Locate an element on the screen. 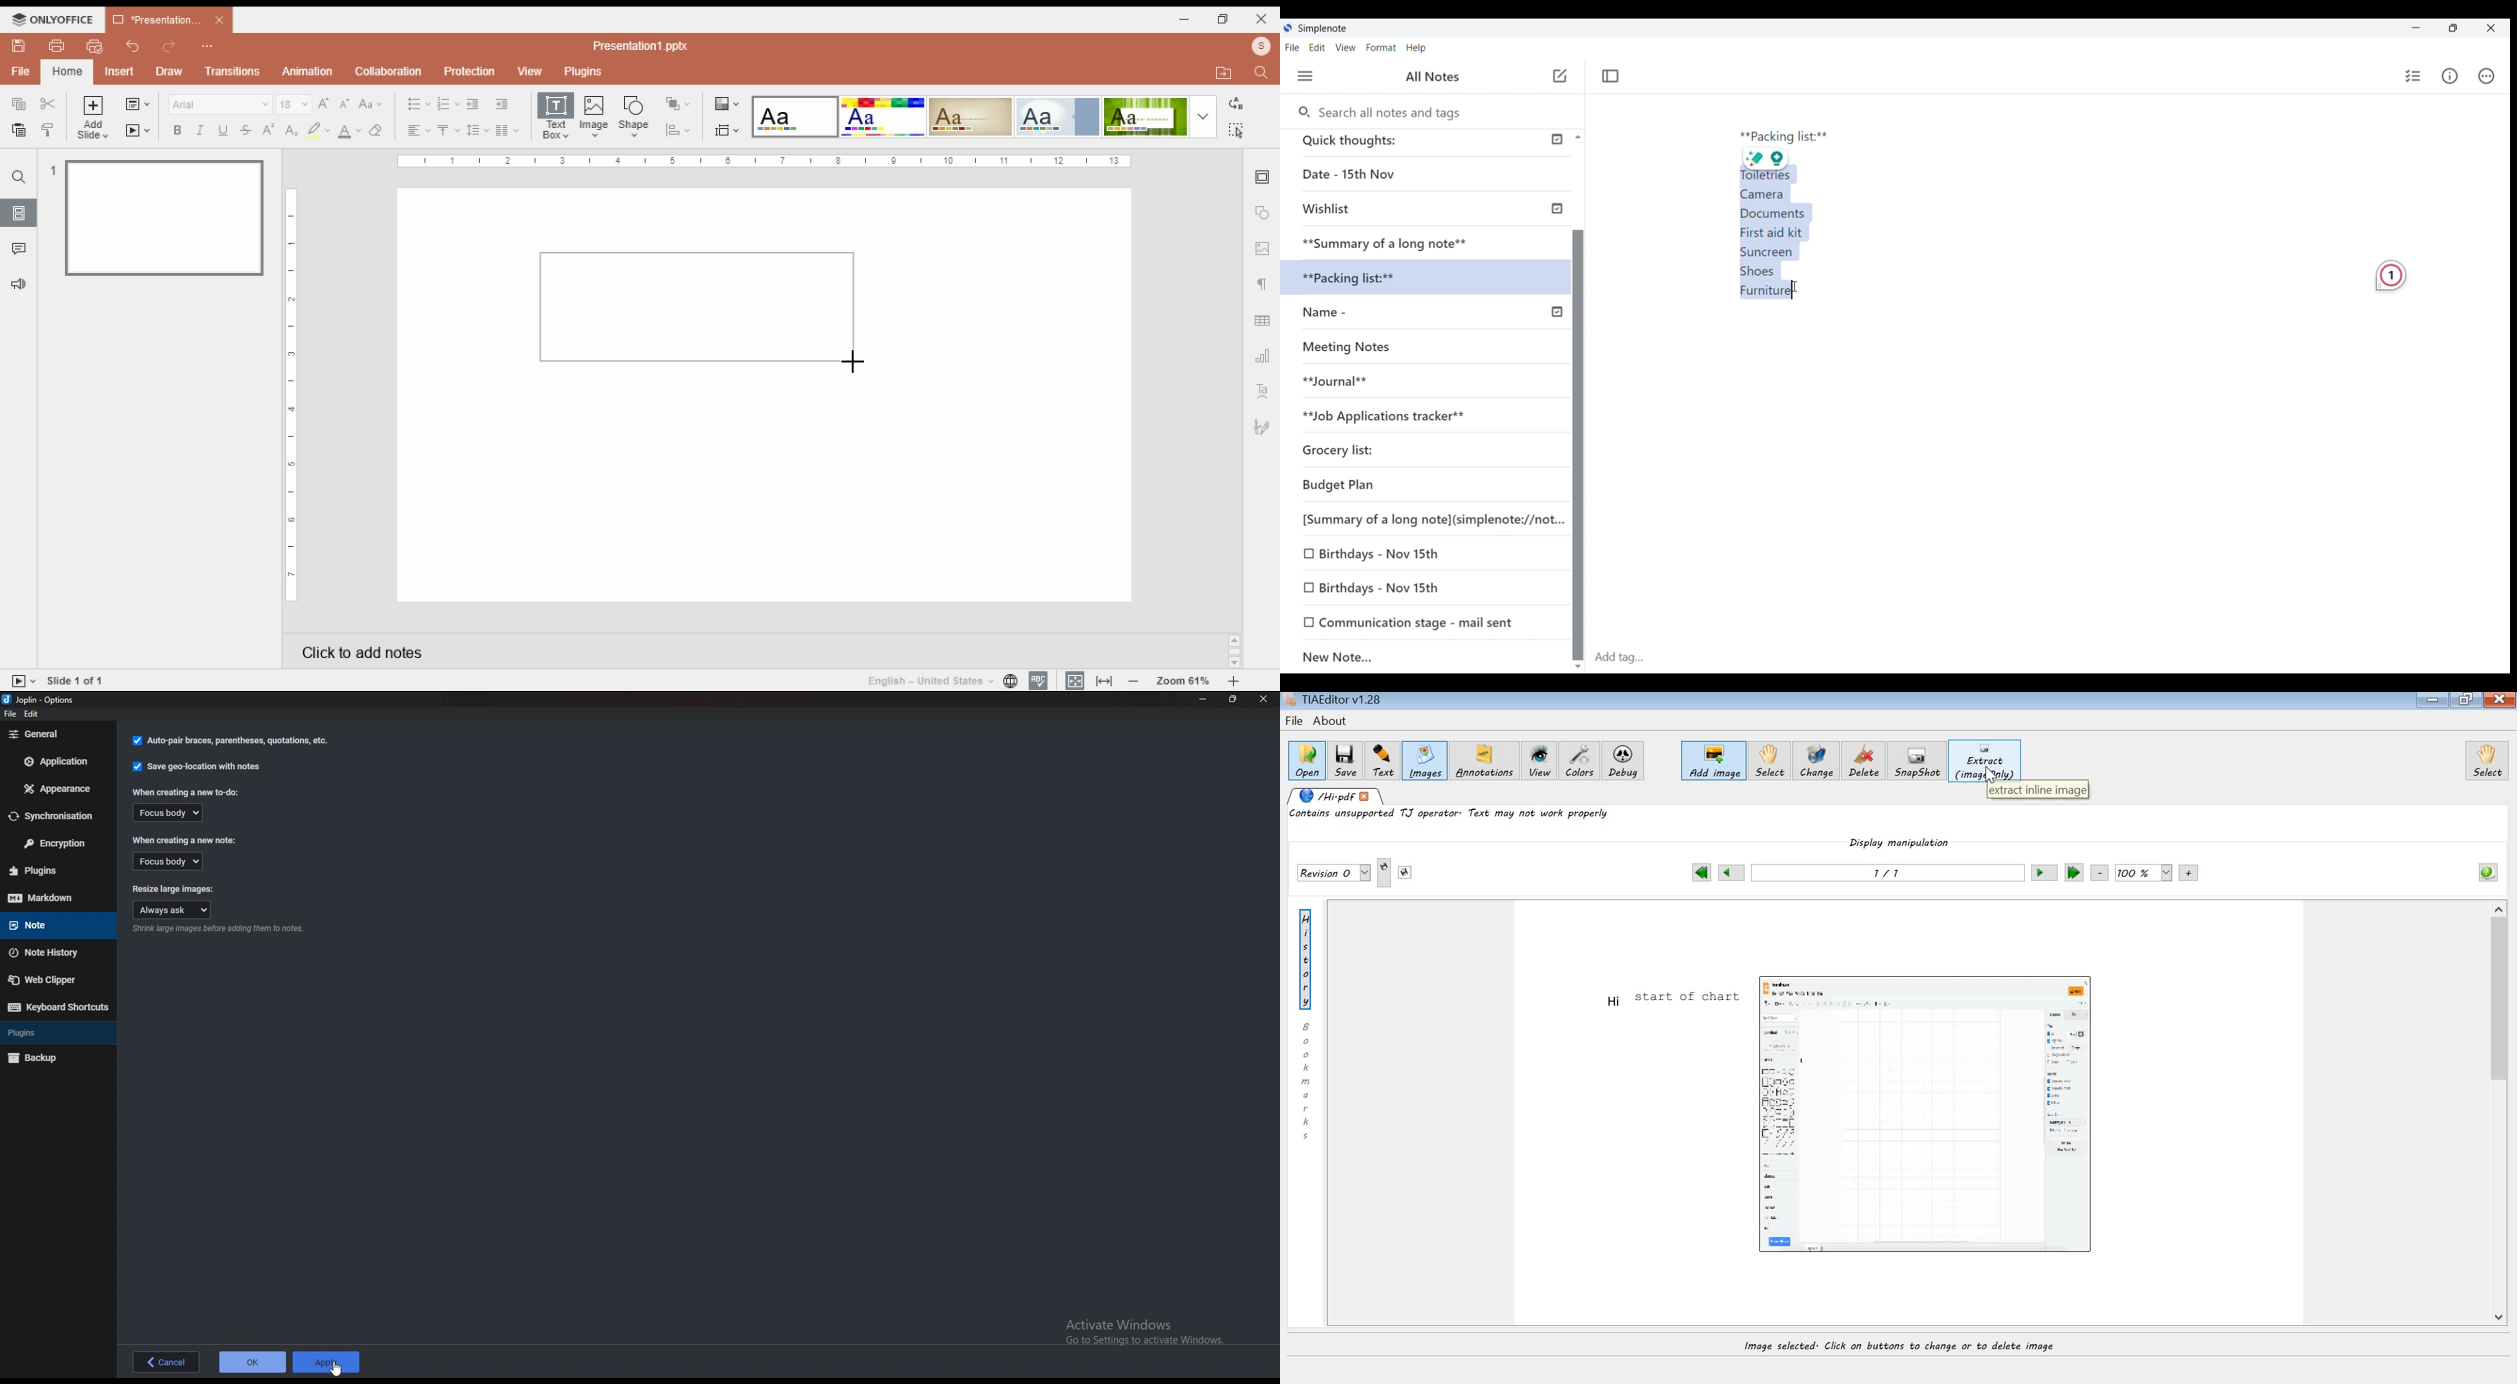 This screenshot has width=2520, height=1400. animation is located at coordinates (306, 71).